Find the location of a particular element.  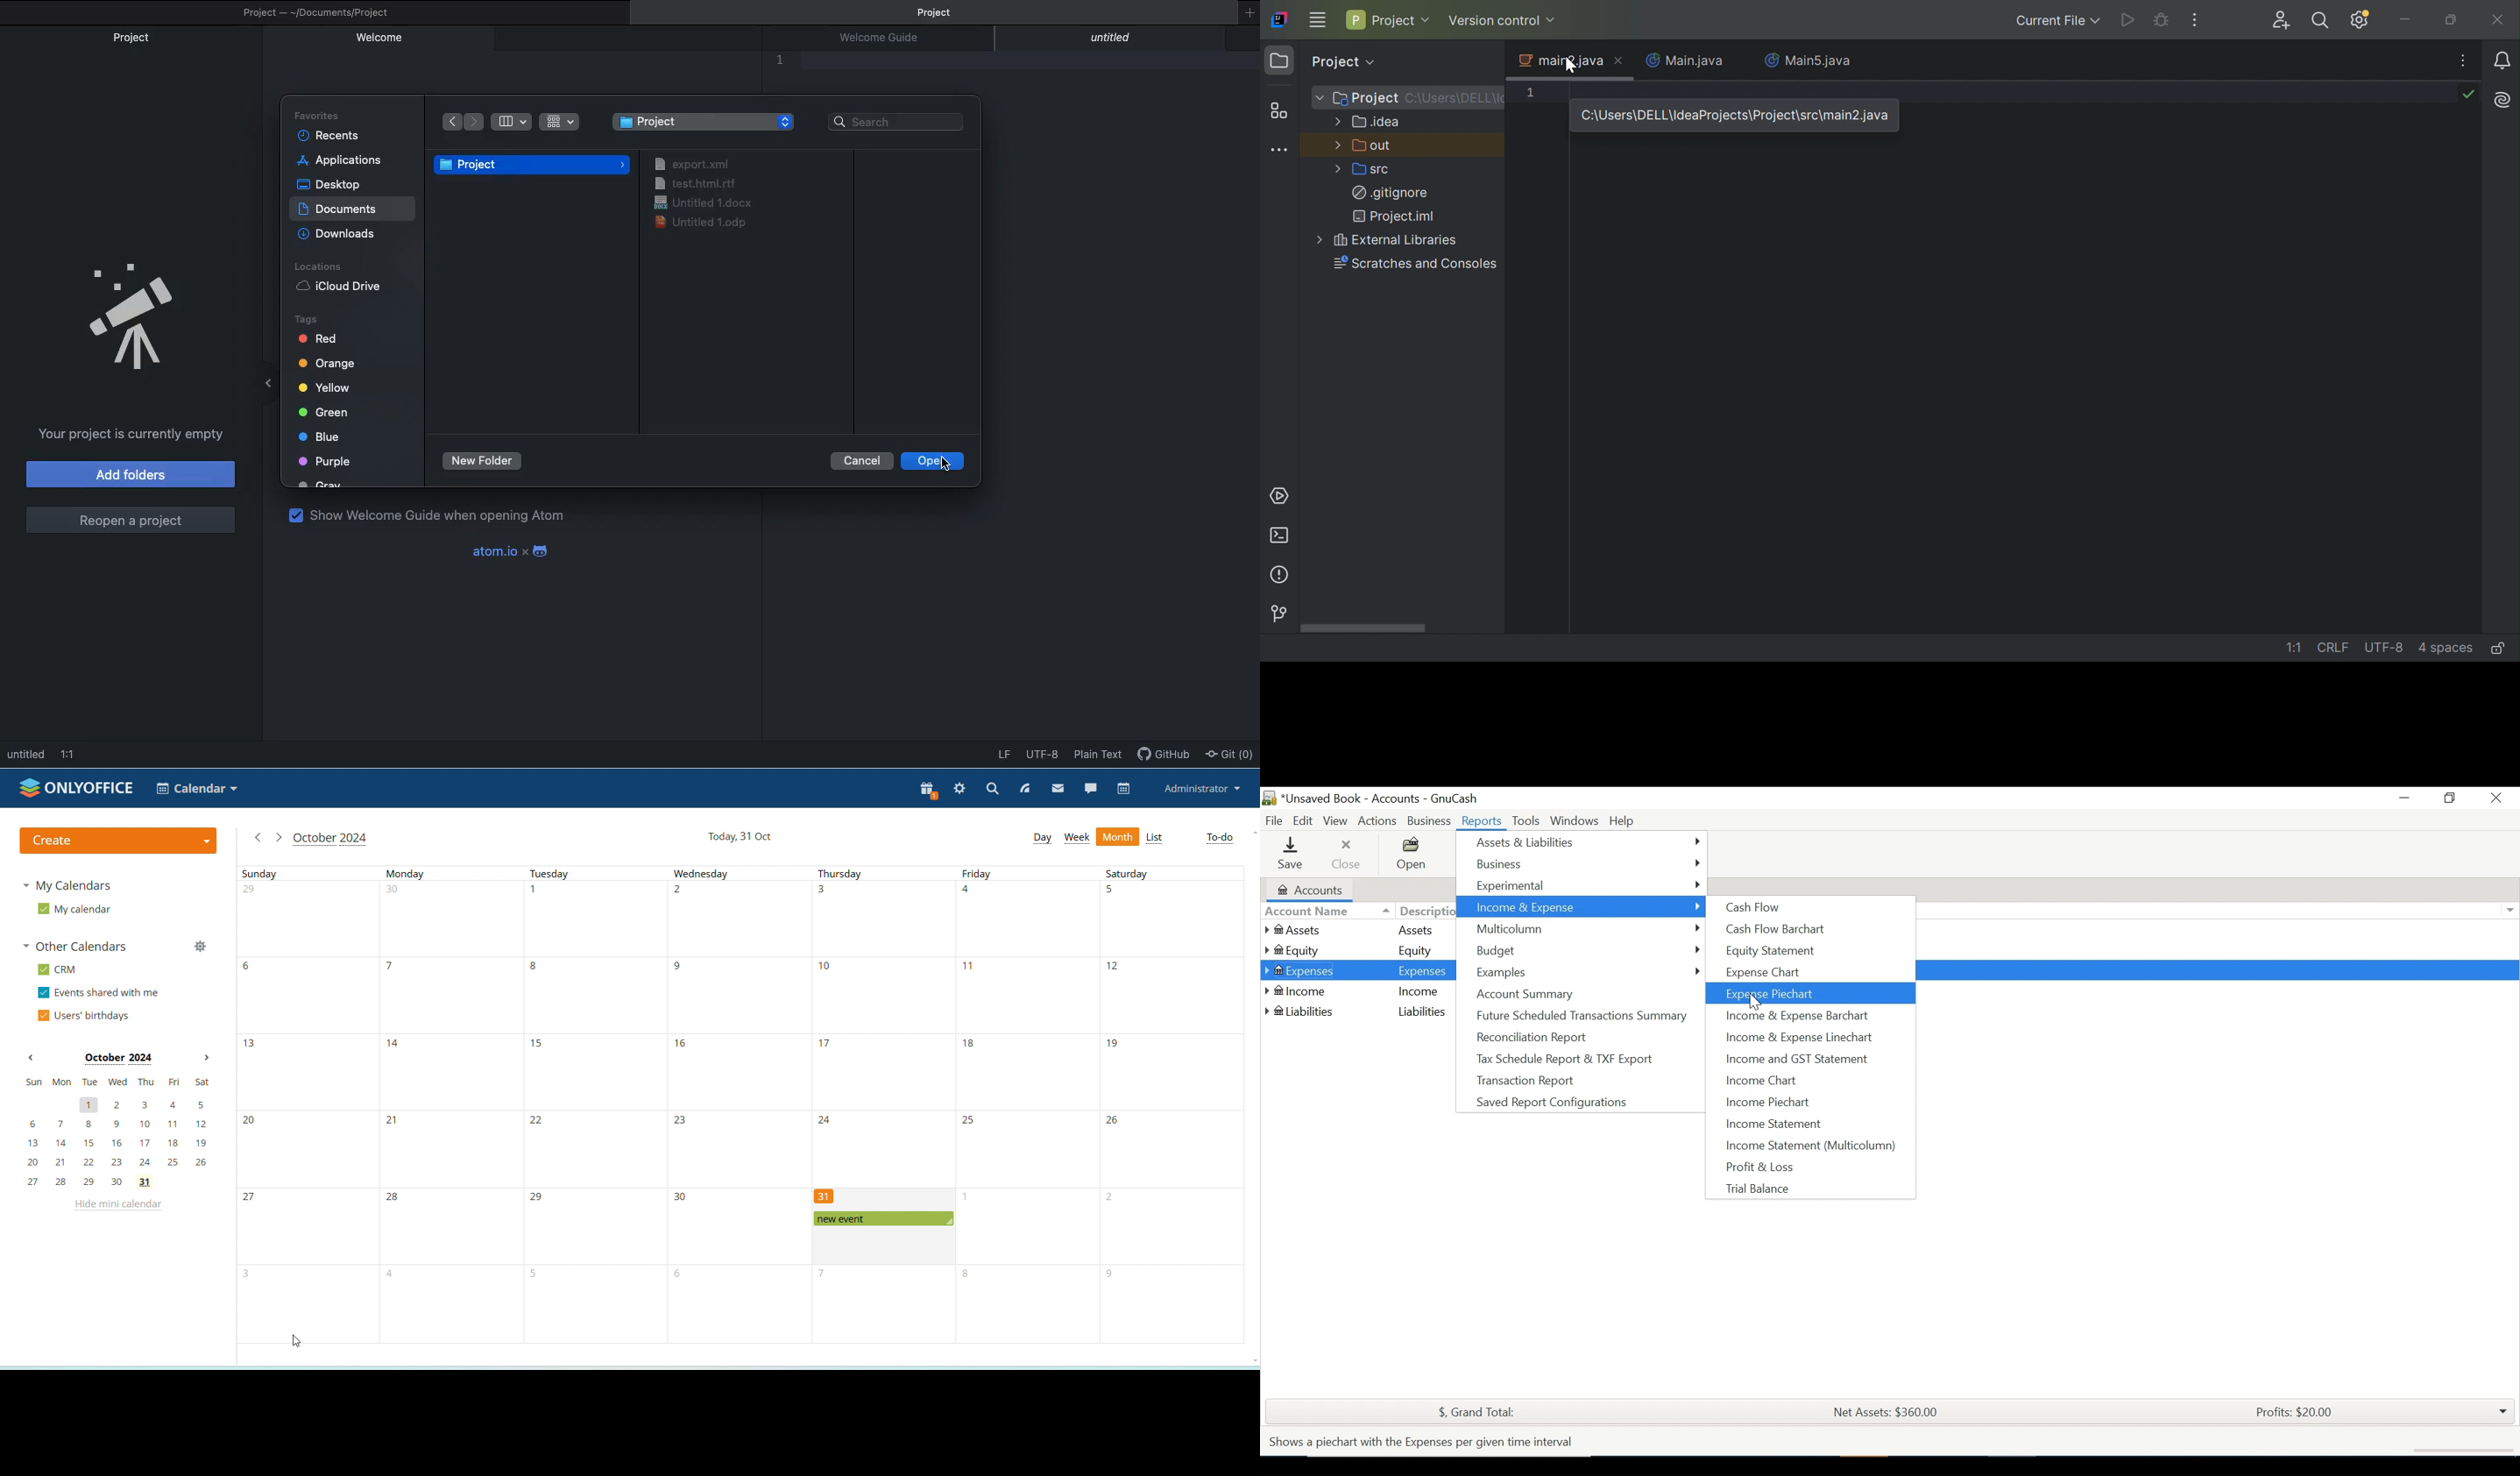

mini calendar is located at coordinates (118, 1132).